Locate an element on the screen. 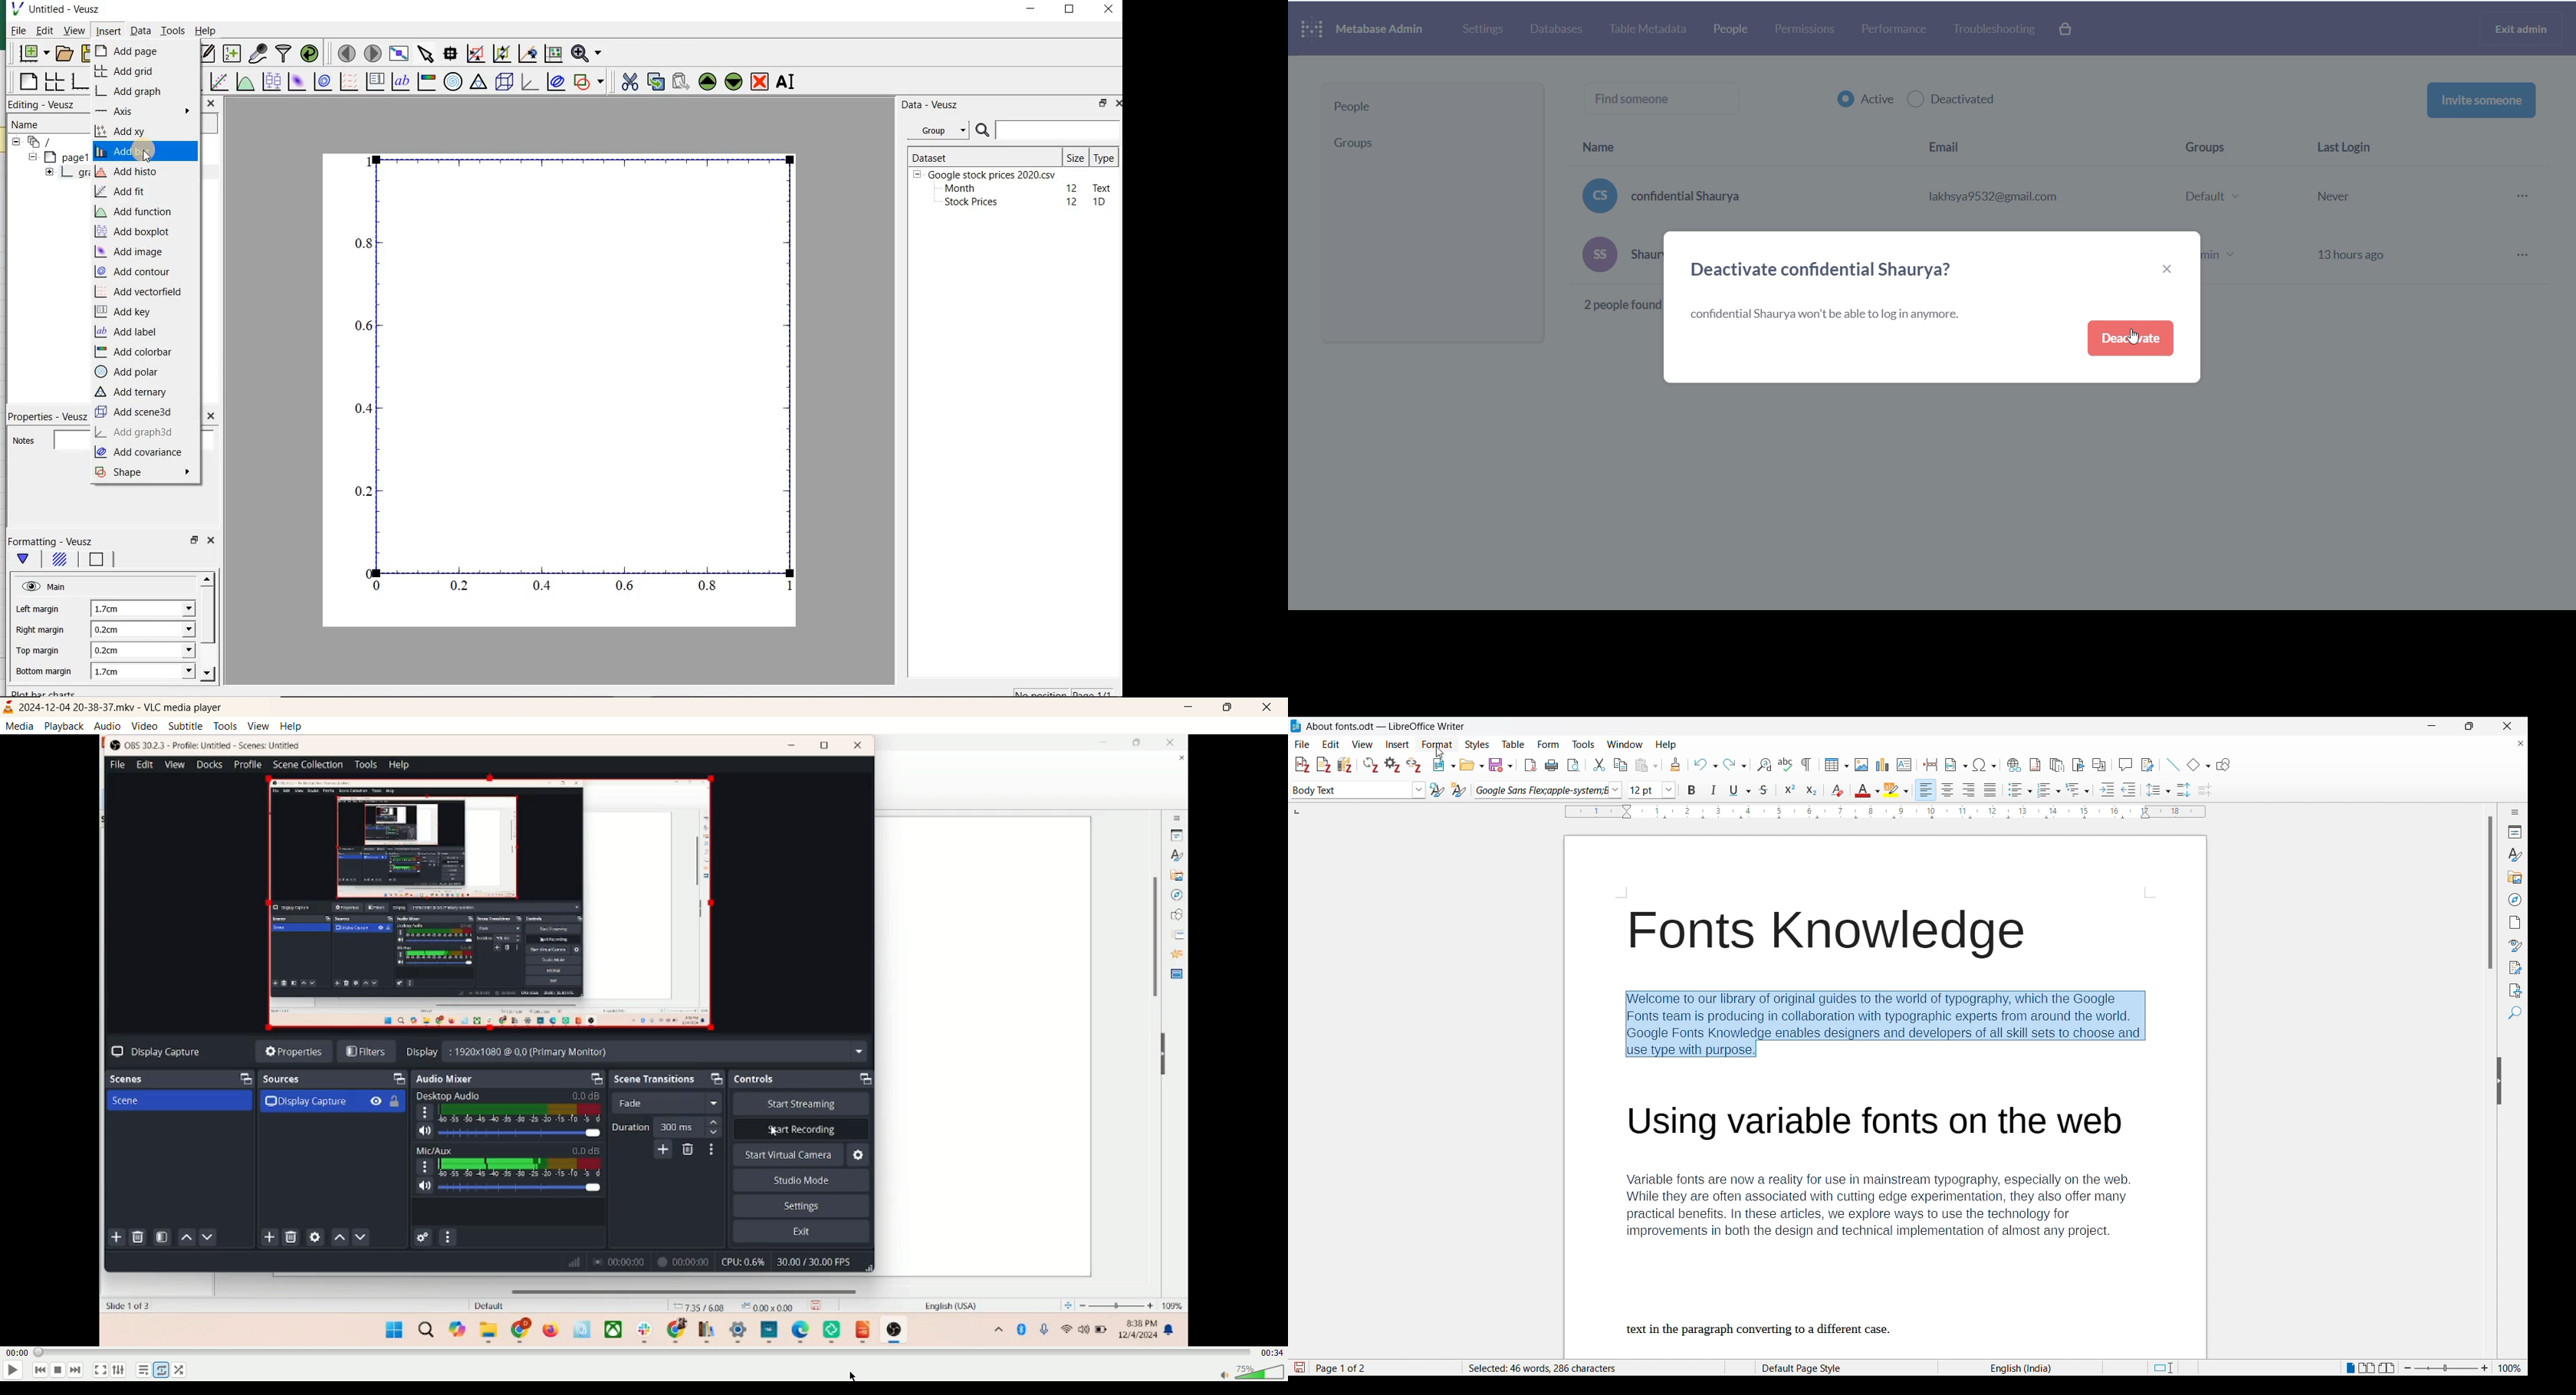 The image size is (2576, 1400). Show draw functions is located at coordinates (2223, 765).